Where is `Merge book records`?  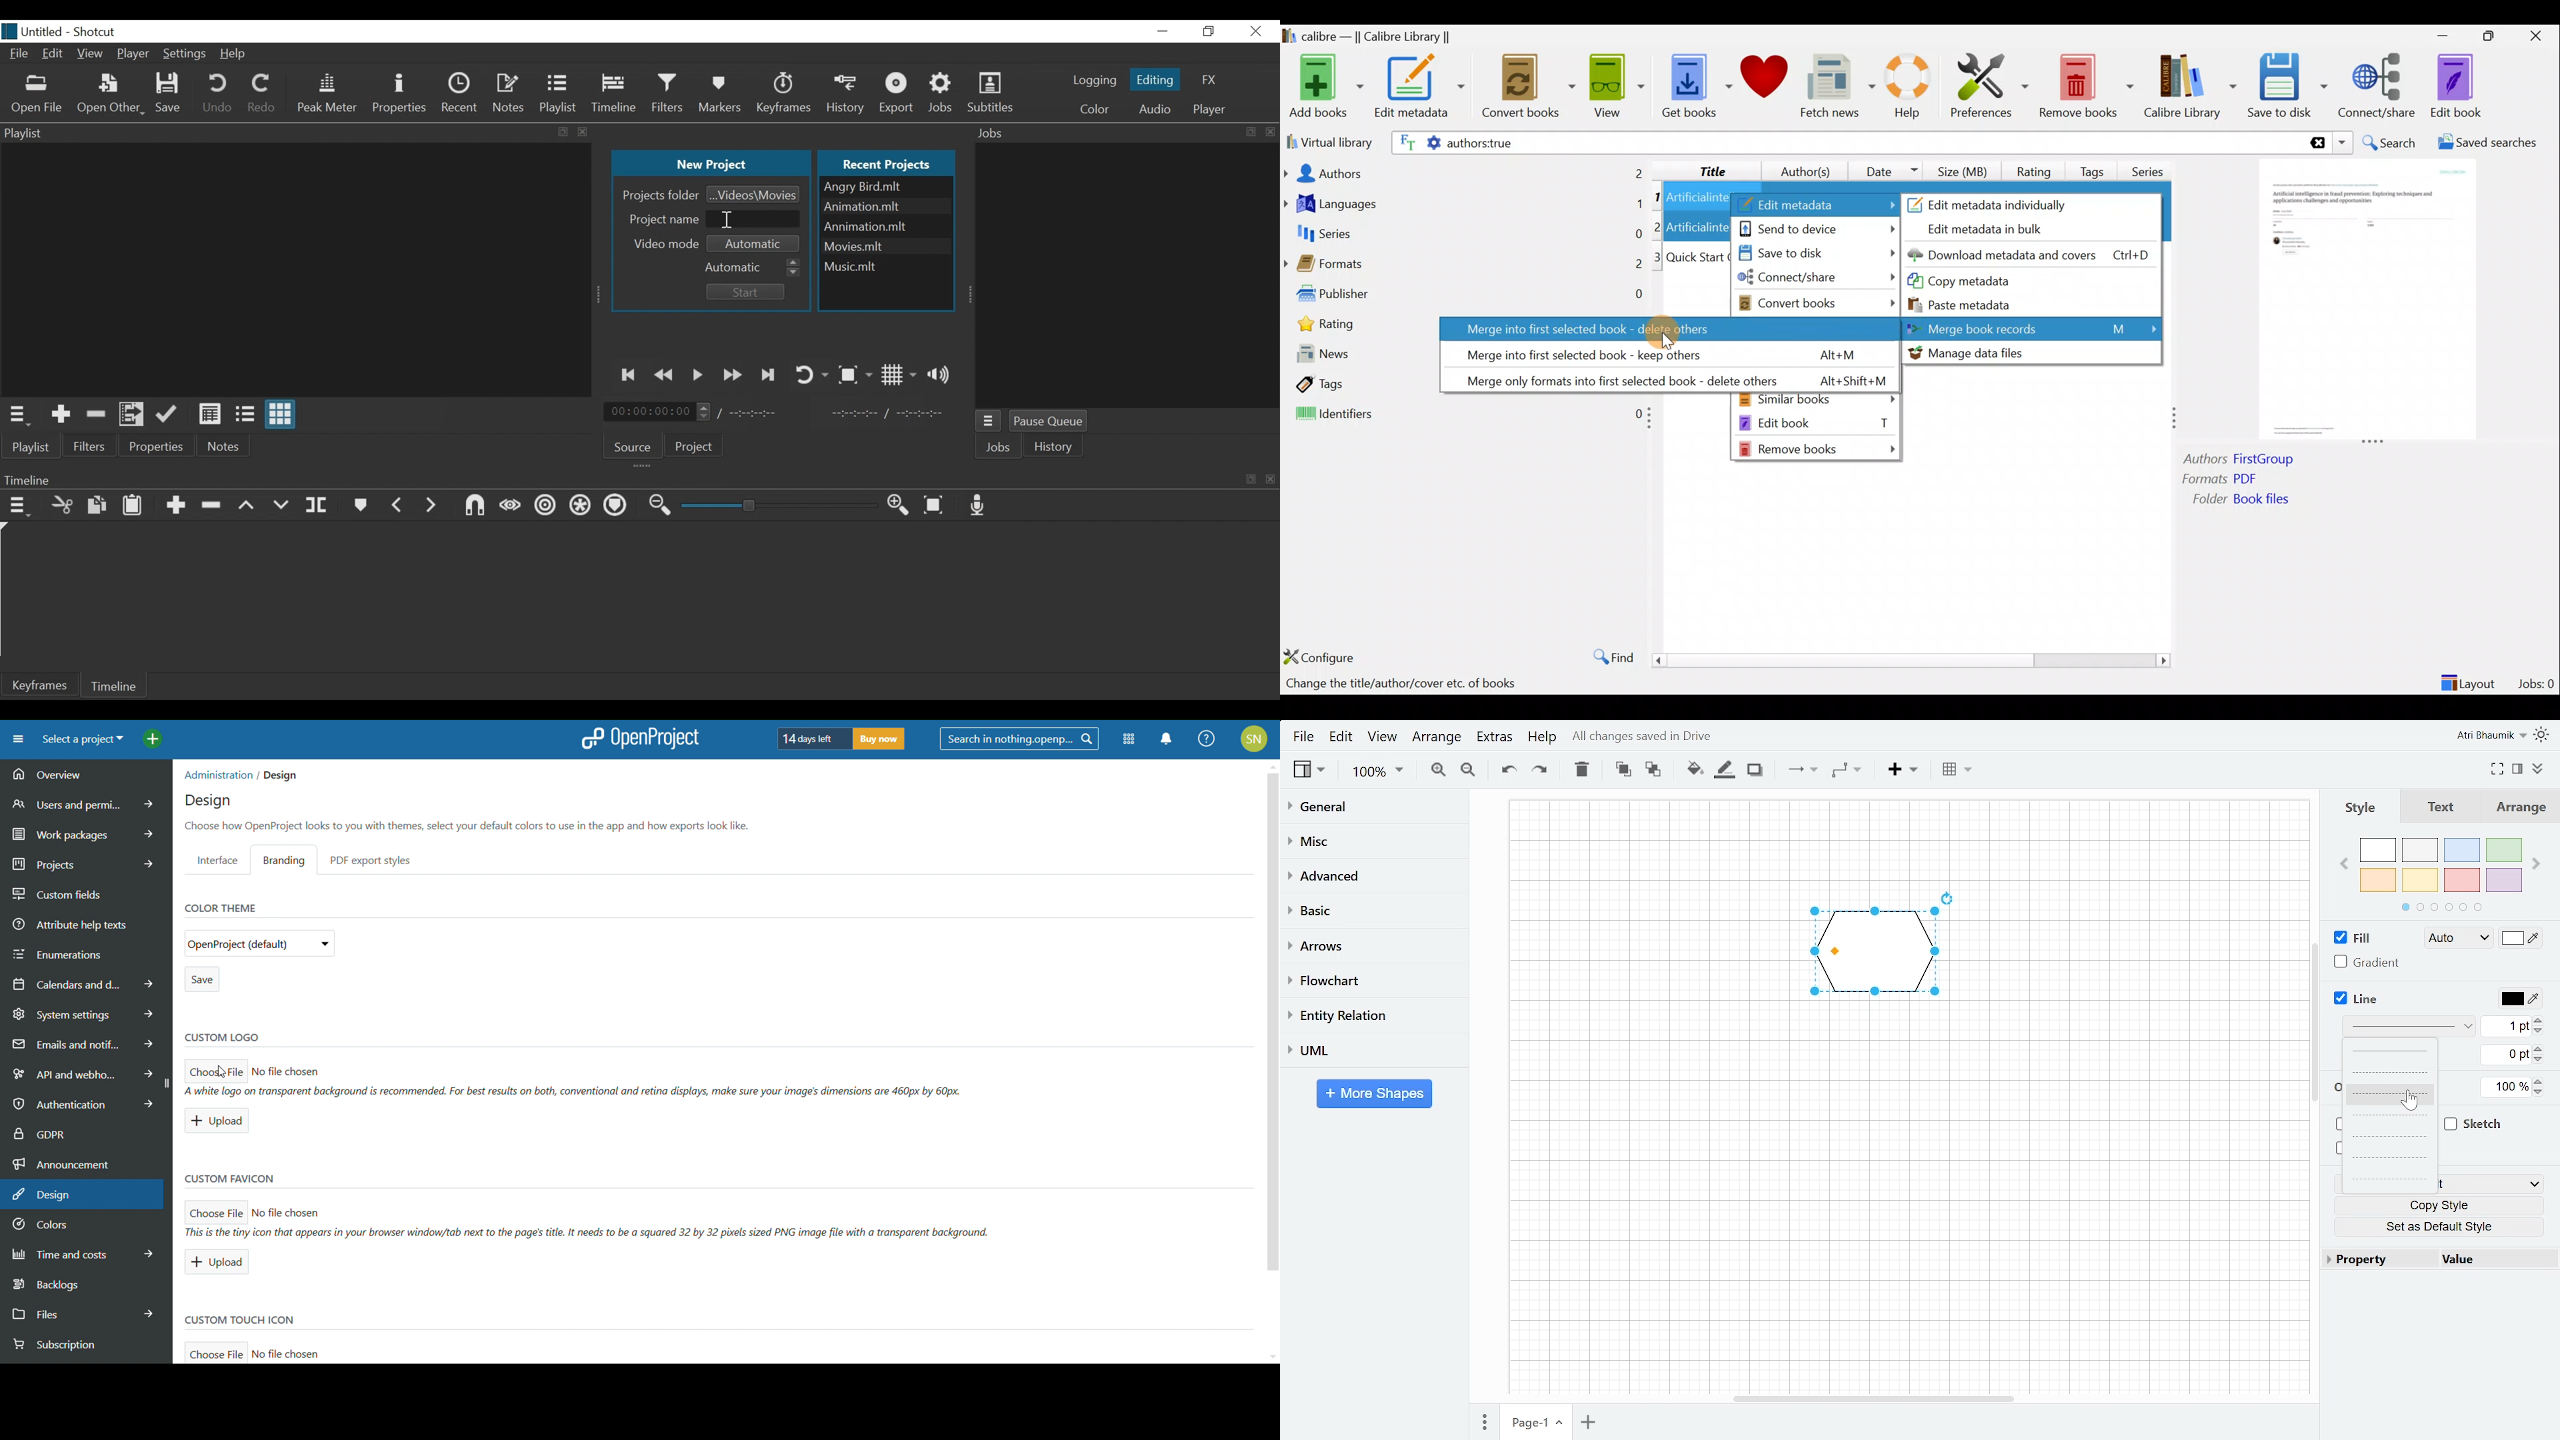
Merge book records is located at coordinates (2033, 328).